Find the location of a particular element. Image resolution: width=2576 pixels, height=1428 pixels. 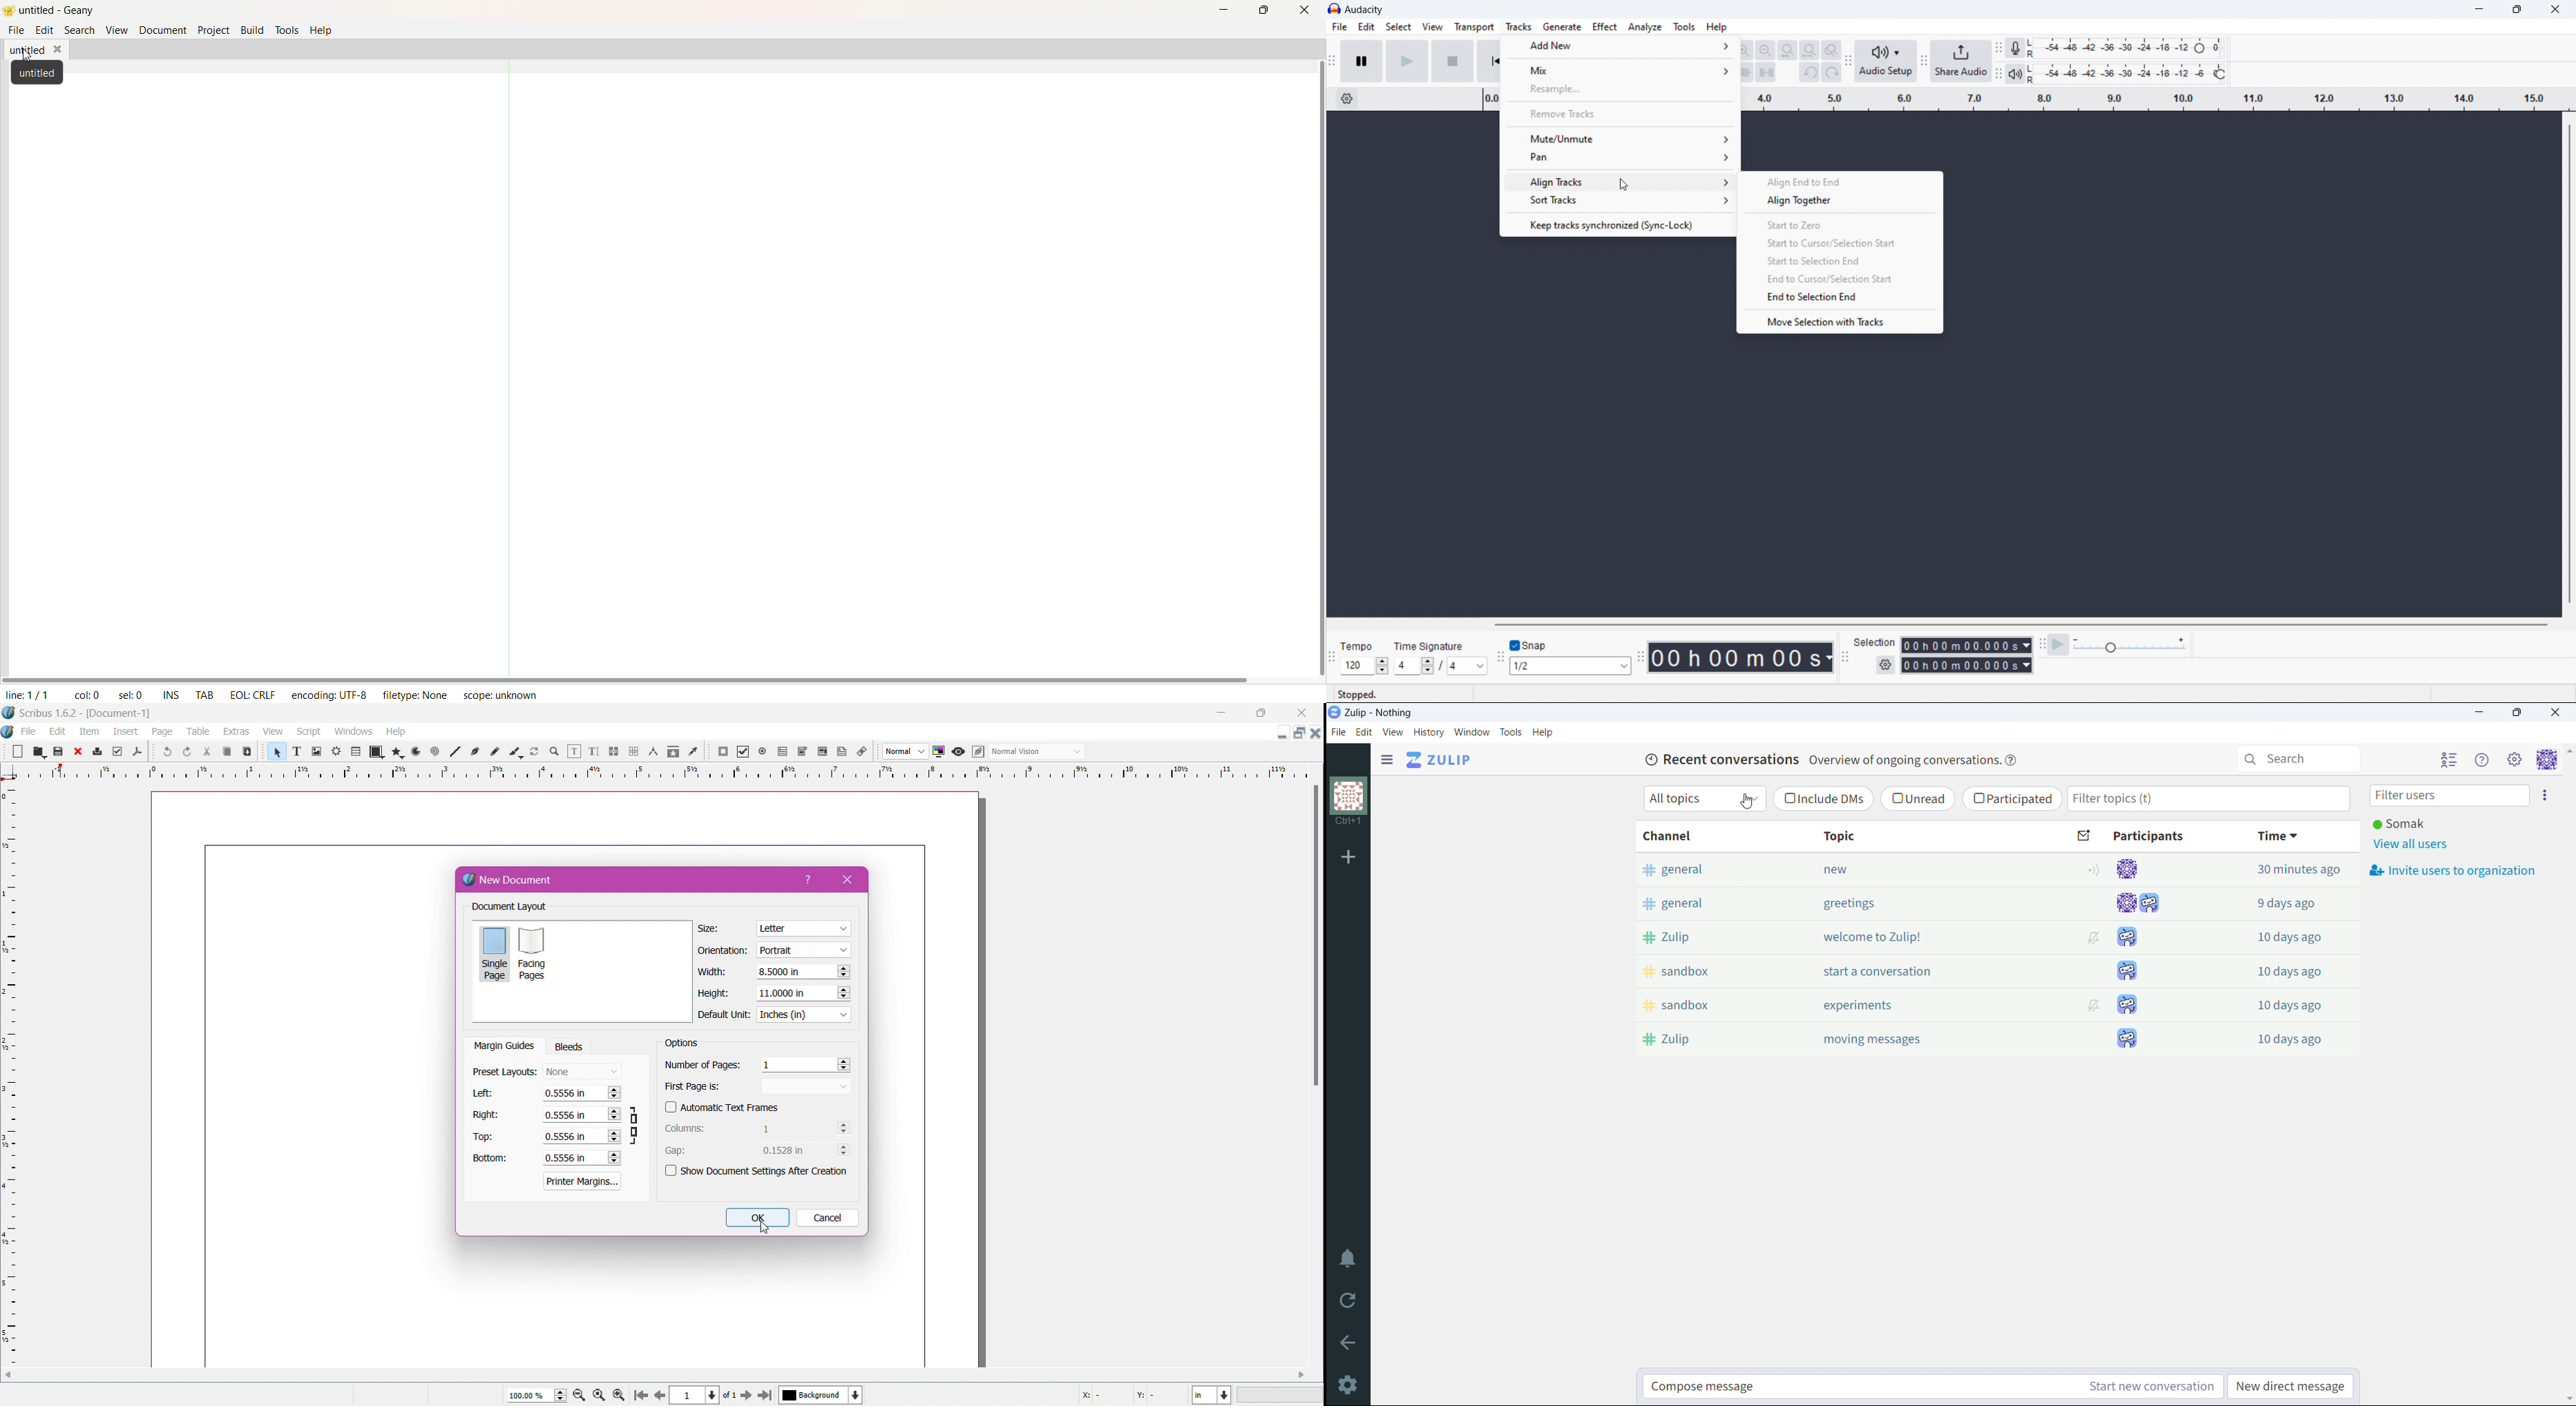

playback speed is located at coordinates (2131, 646).